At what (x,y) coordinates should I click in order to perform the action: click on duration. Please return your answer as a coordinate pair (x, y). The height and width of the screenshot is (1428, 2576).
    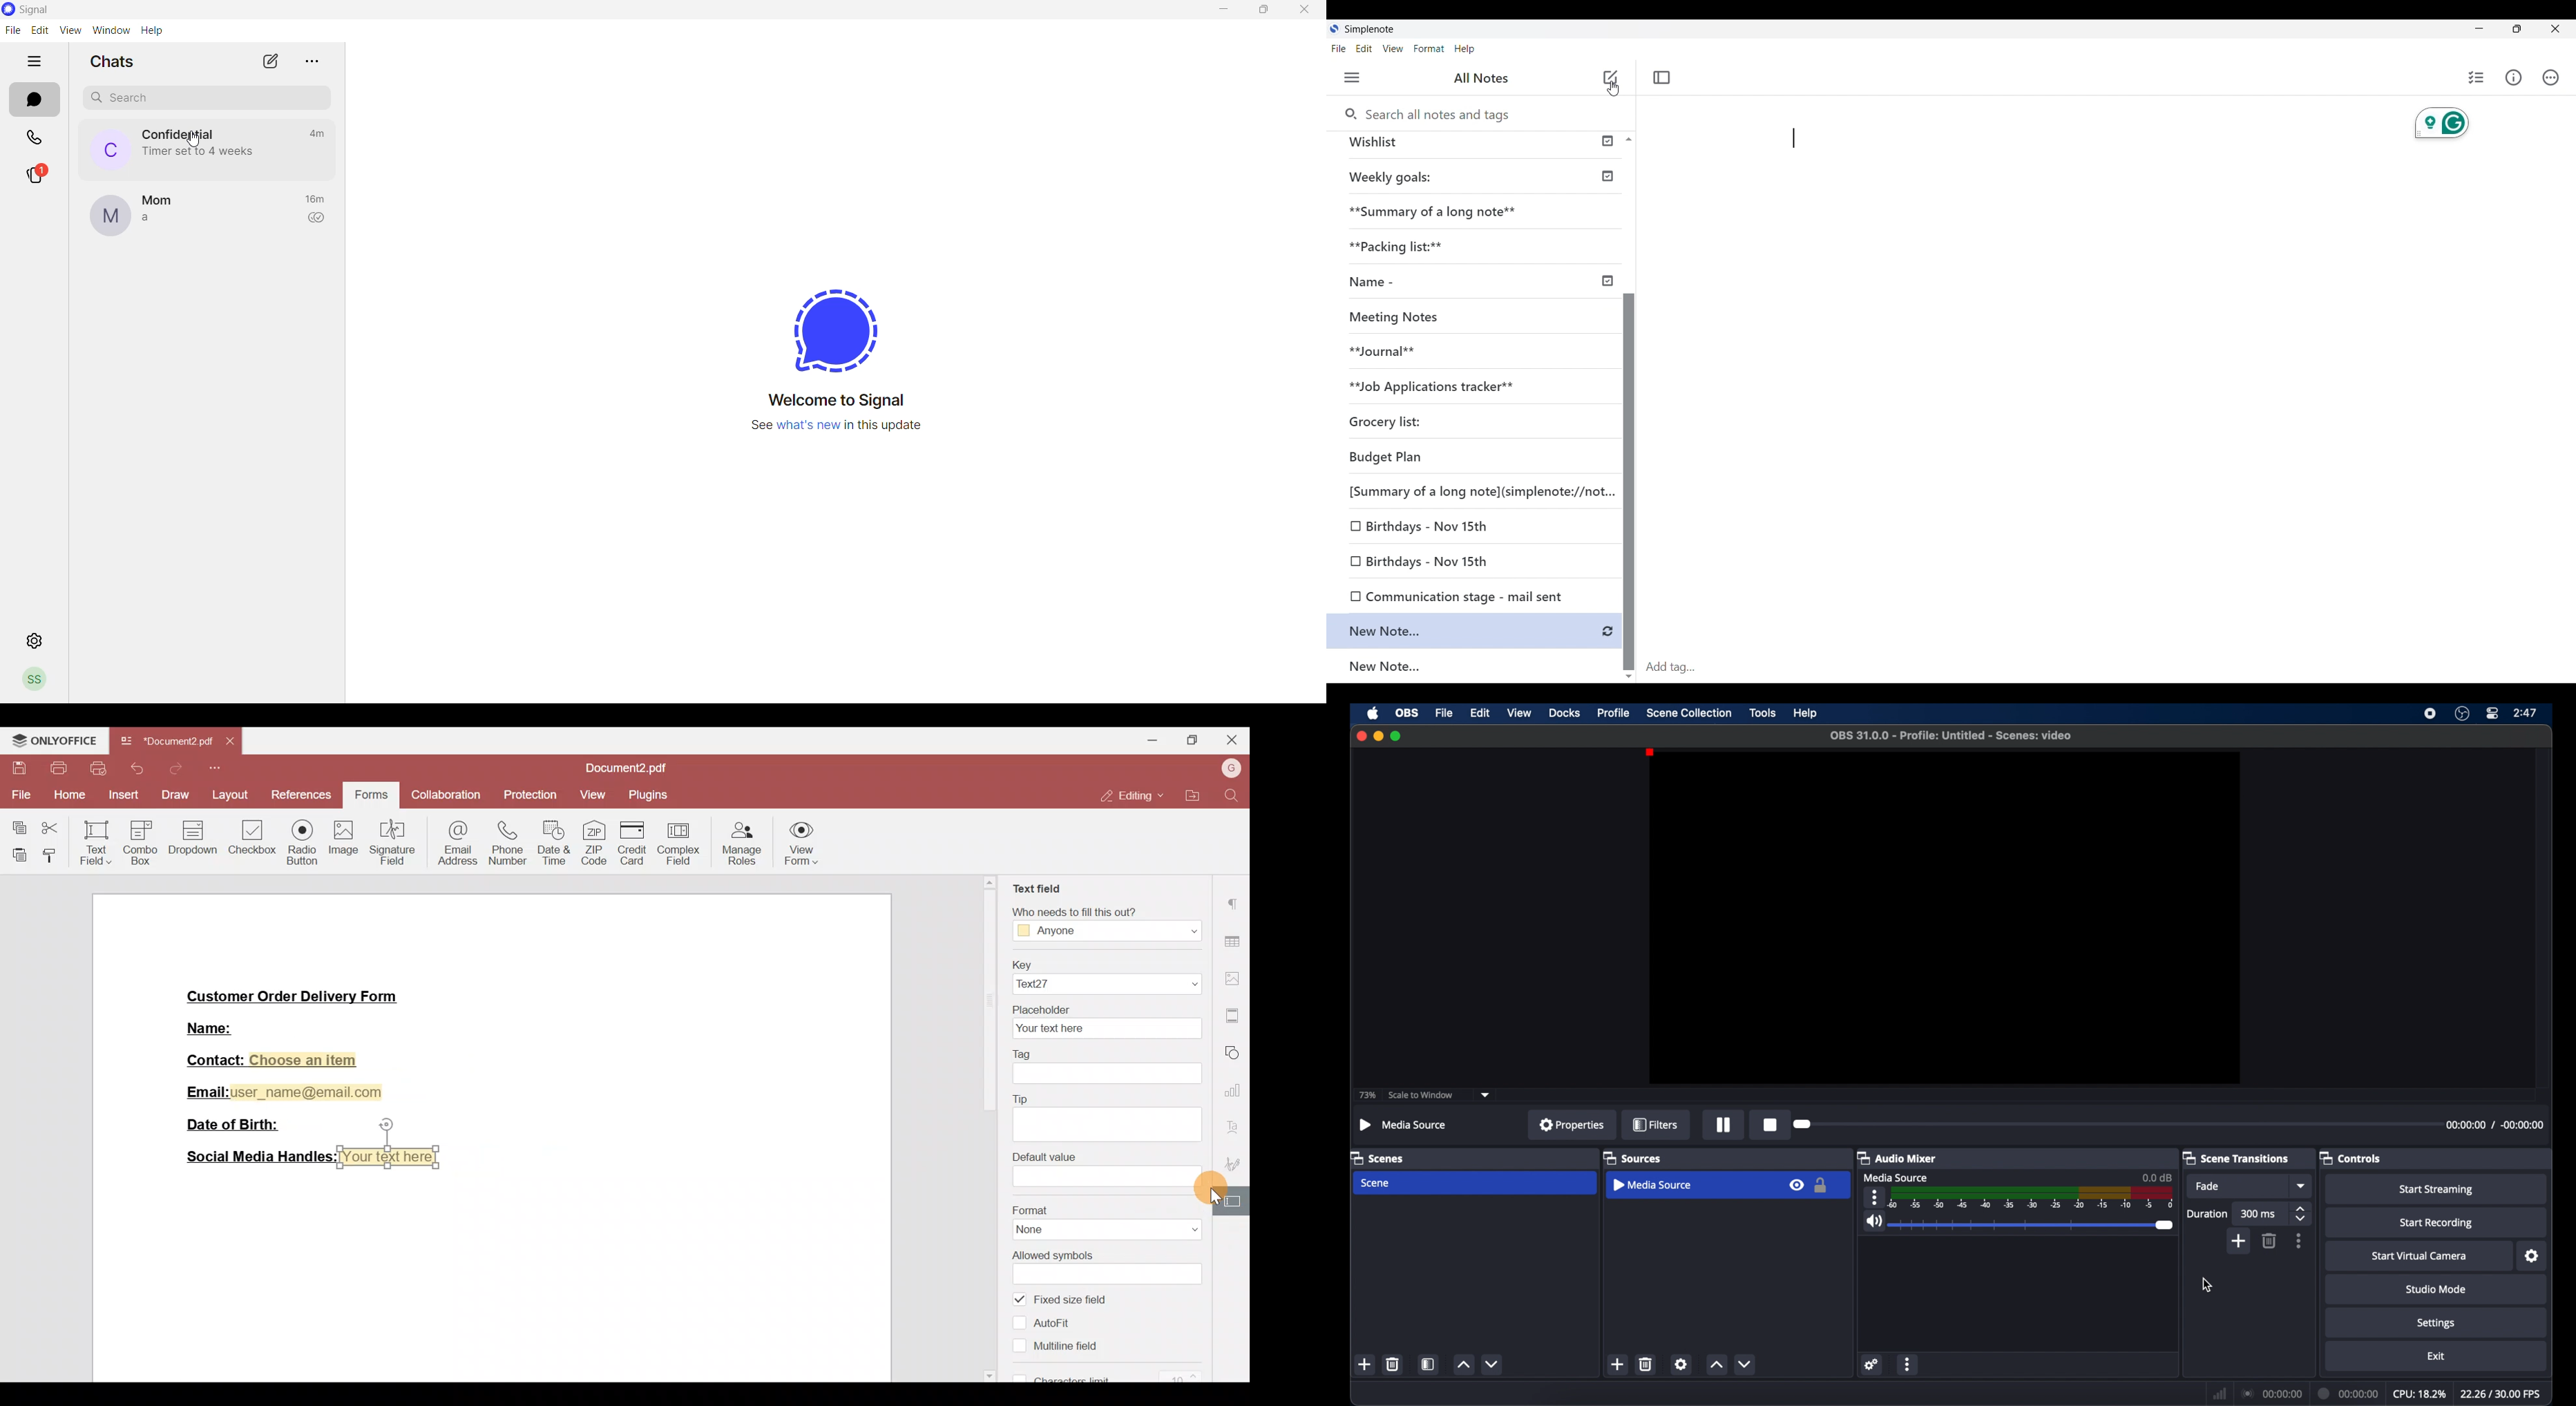
    Looking at the image, I should click on (2349, 1394).